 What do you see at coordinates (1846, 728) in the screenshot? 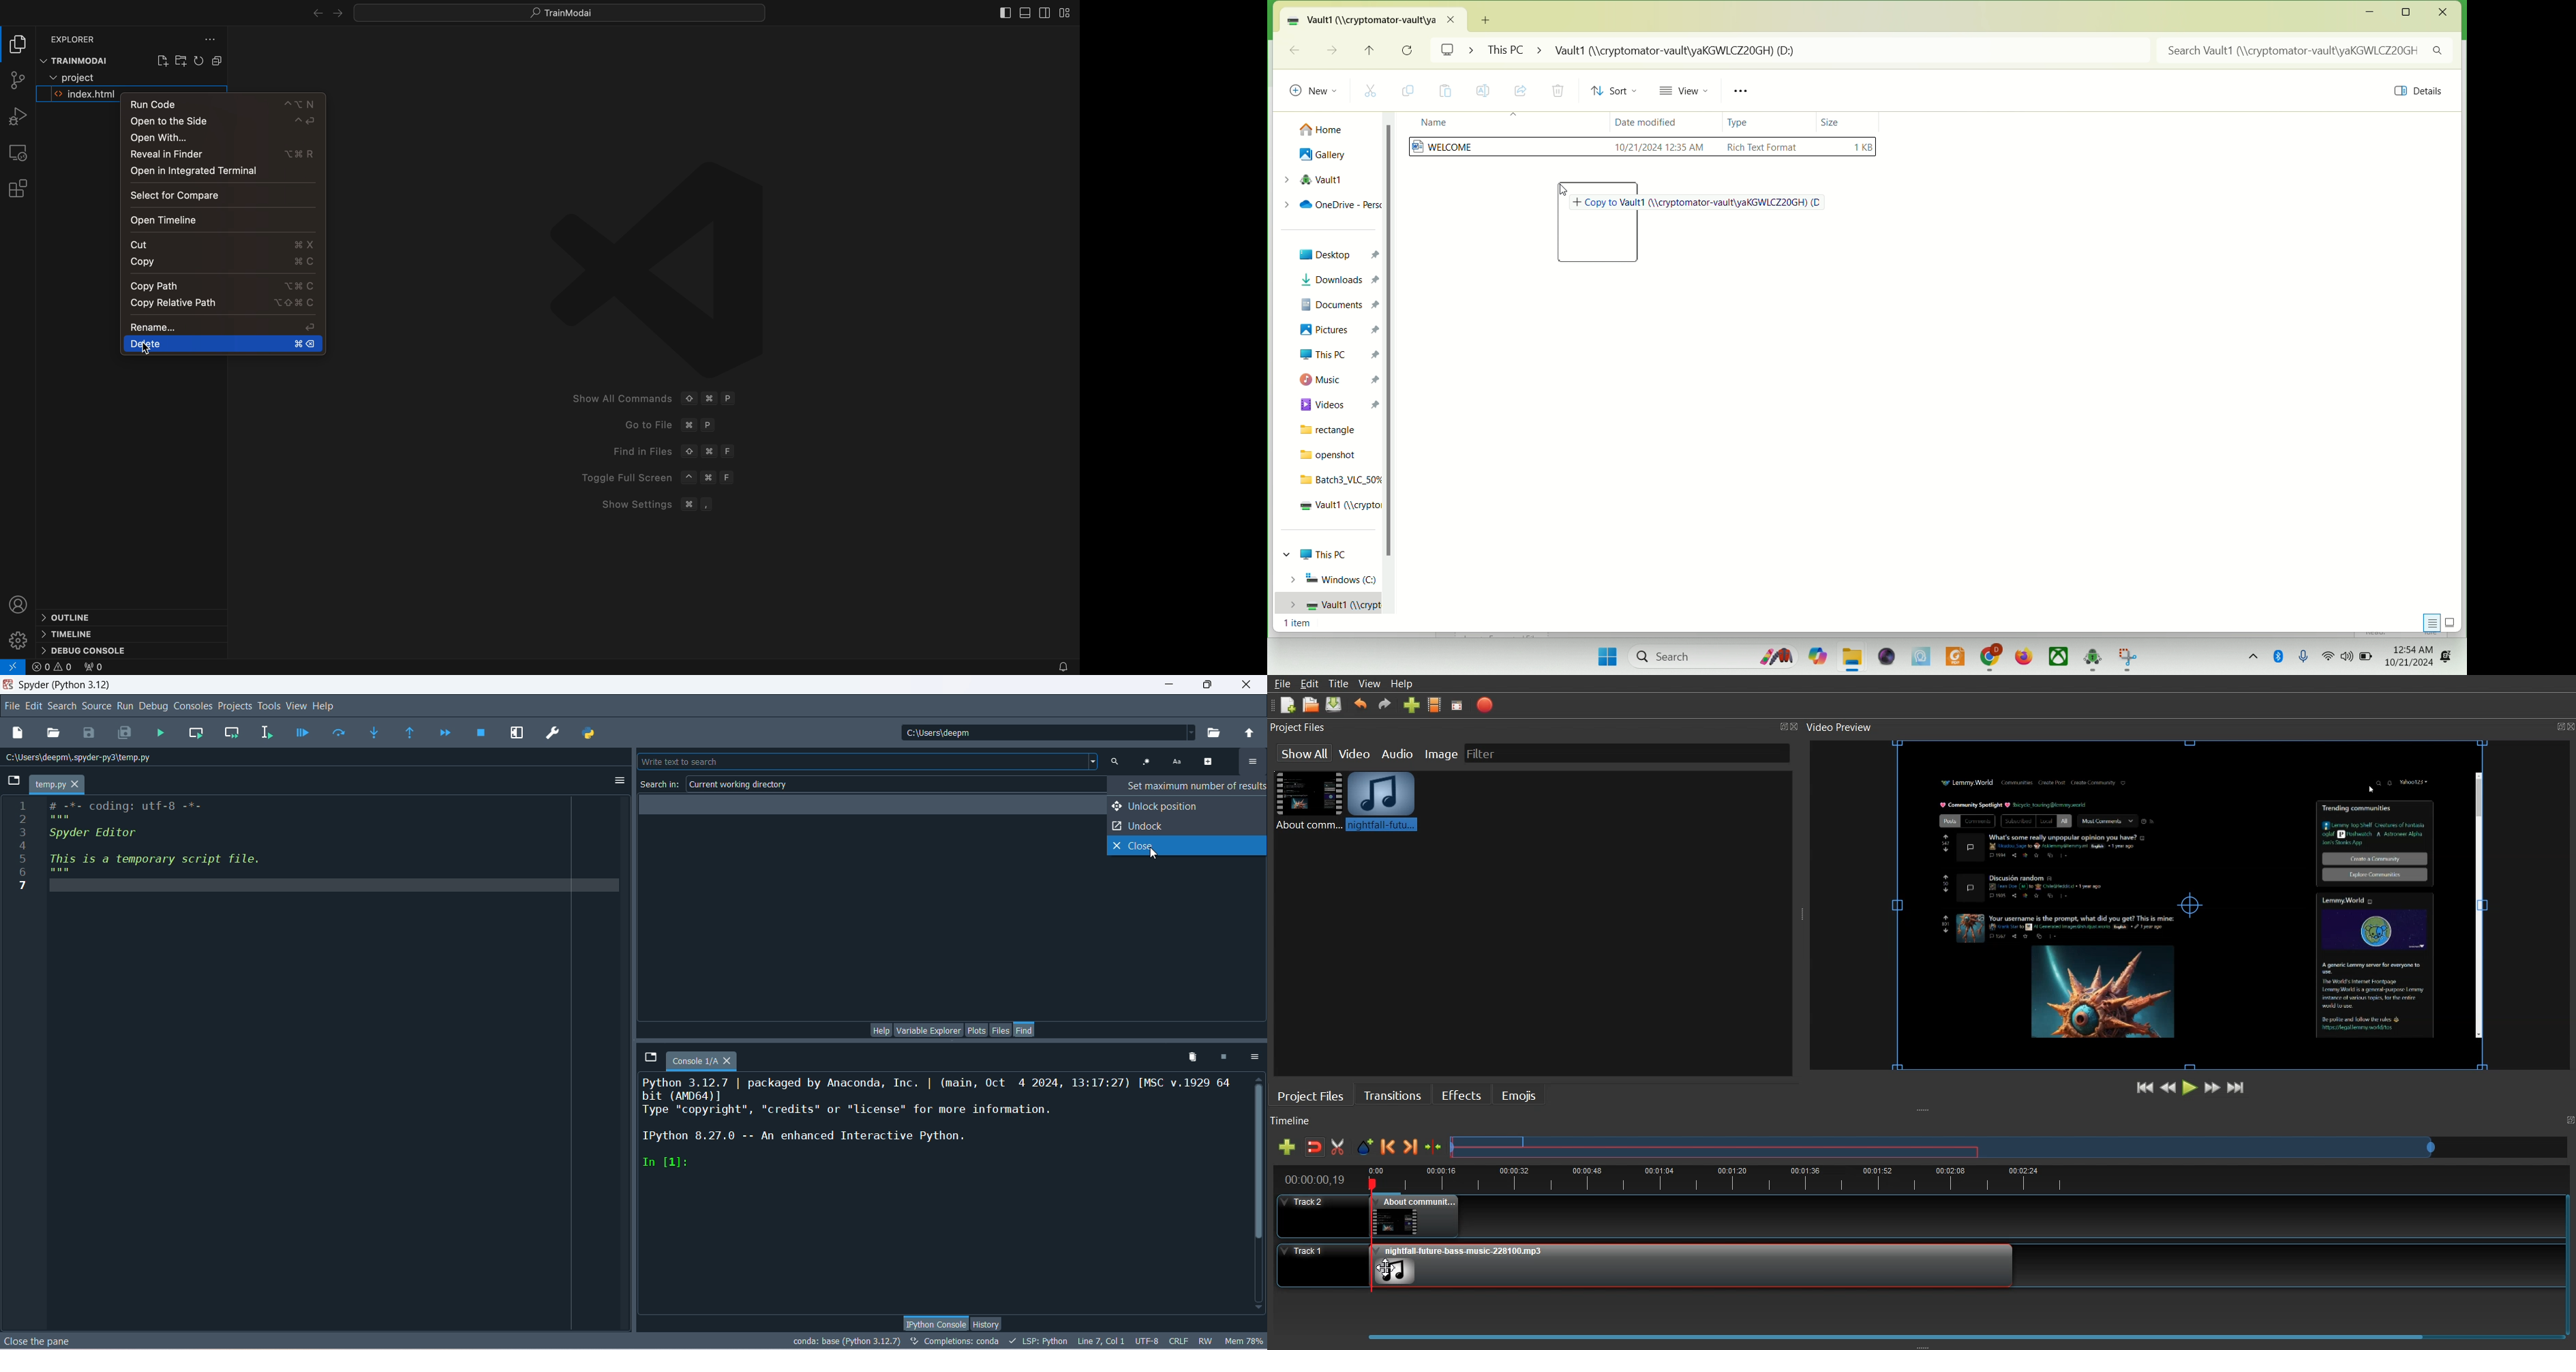
I see `Video Preview` at bounding box center [1846, 728].